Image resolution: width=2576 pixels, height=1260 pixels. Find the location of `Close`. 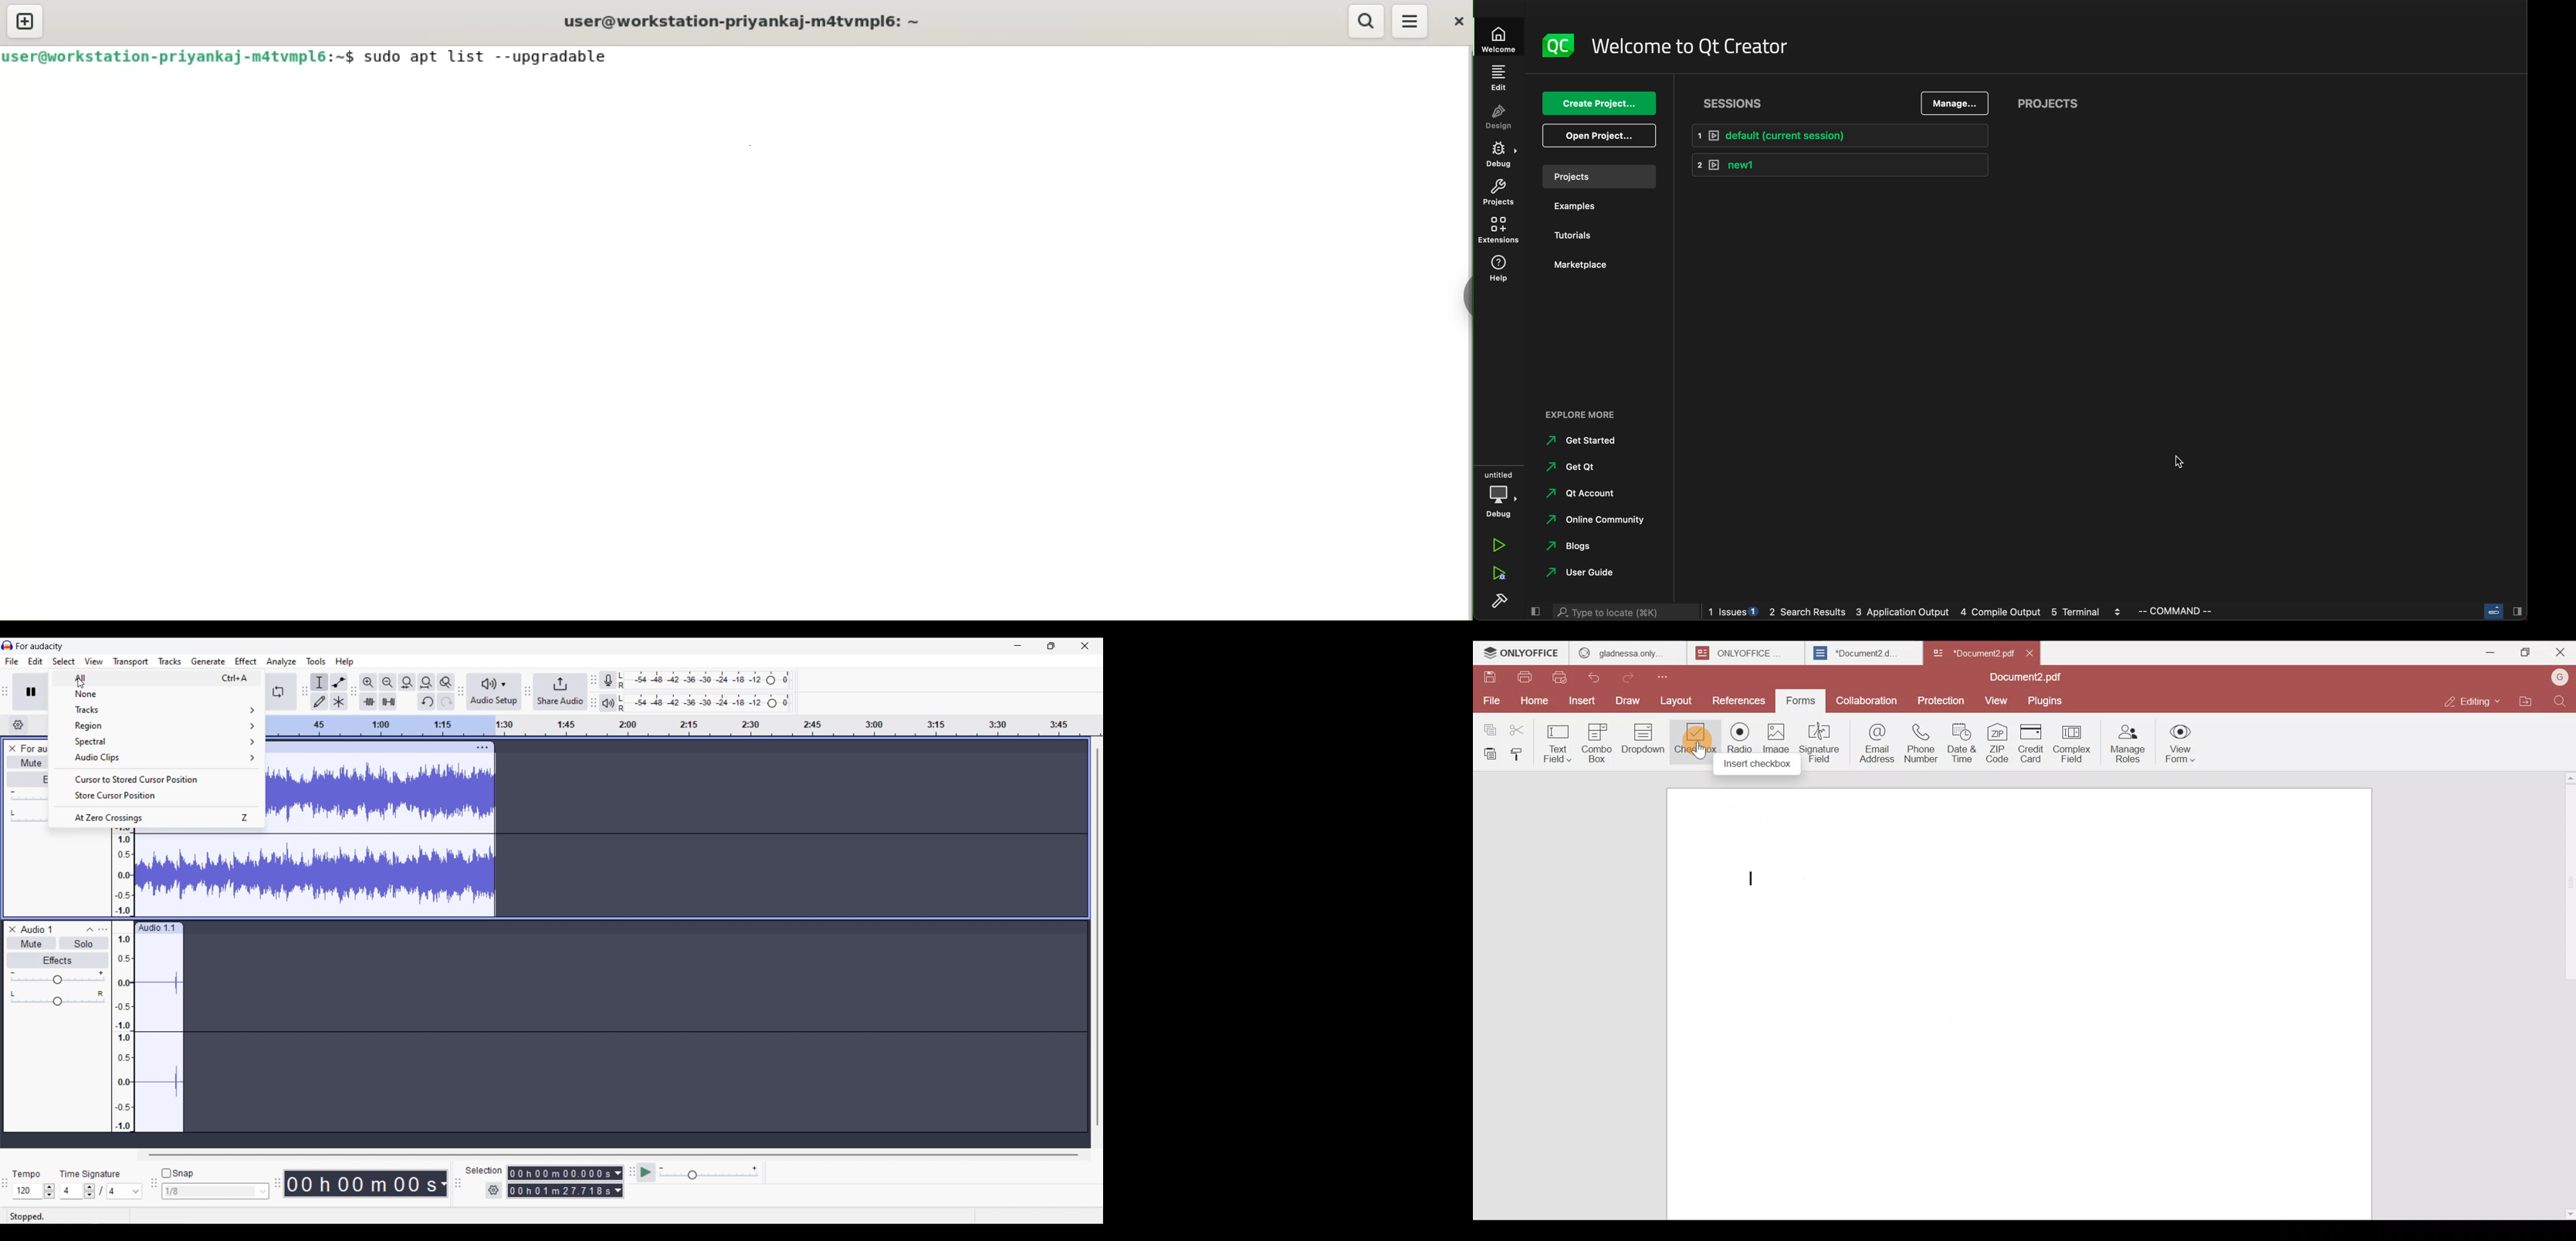

Close is located at coordinates (2560, 654).